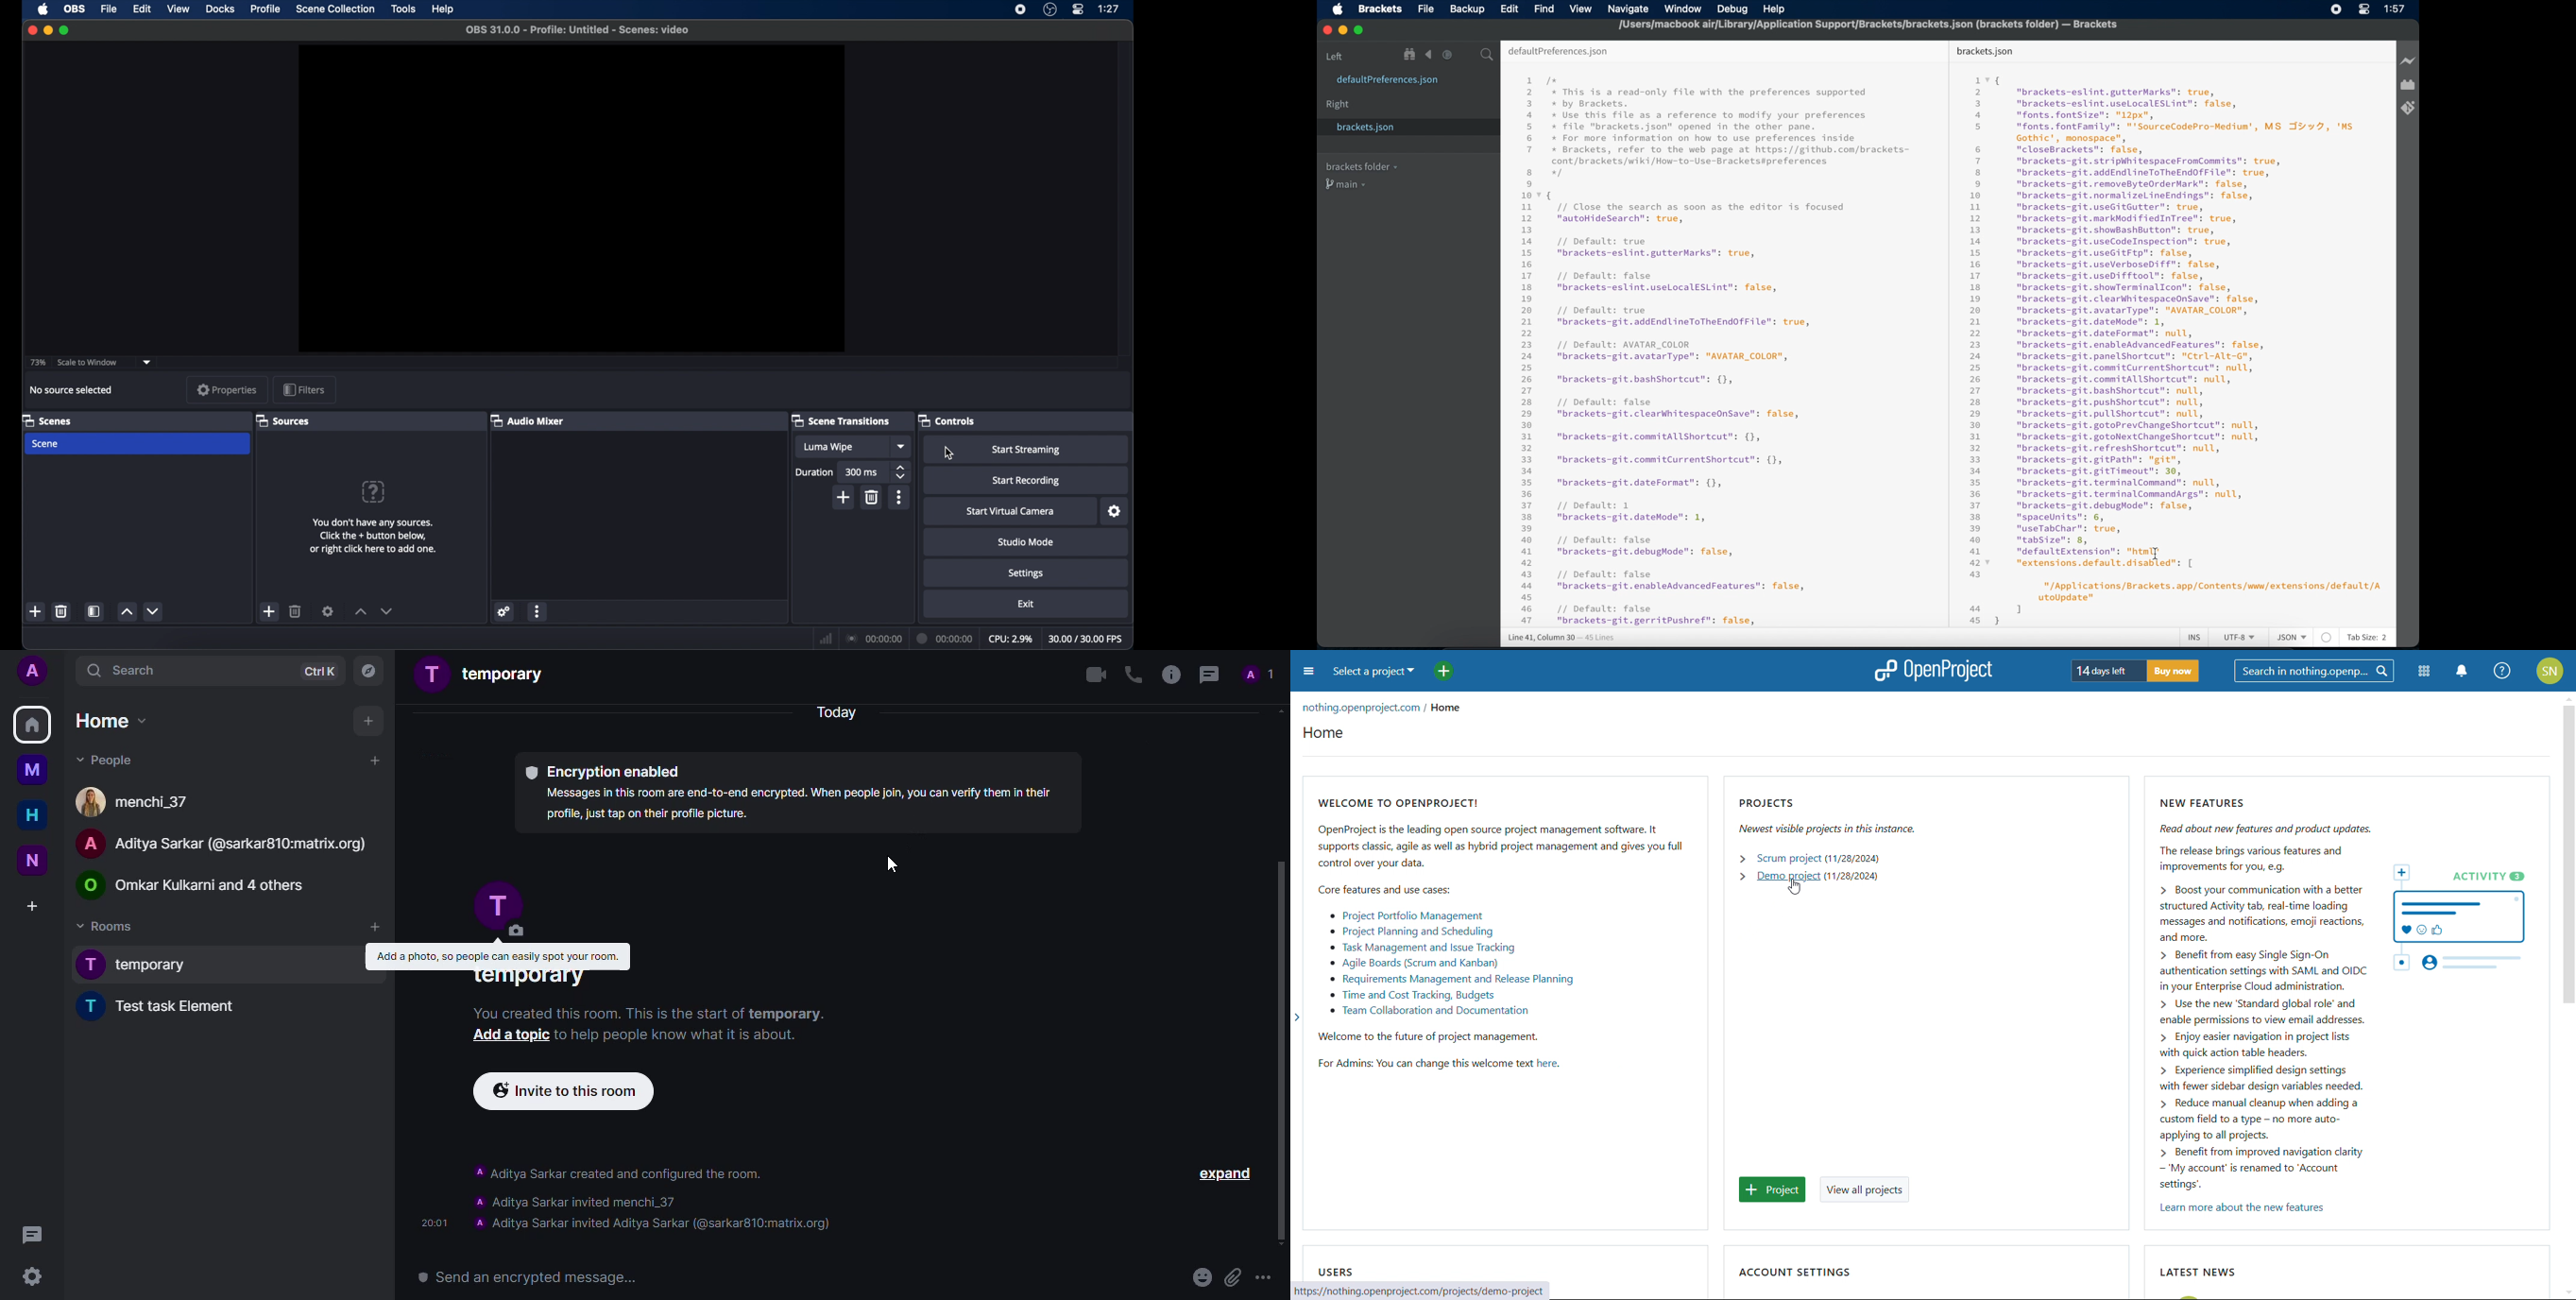 The image size is (2576, 1316). What do you see at coordinates (1207, 675) in the screenshot?
I see `threads` at bounding box center [1207, 675].